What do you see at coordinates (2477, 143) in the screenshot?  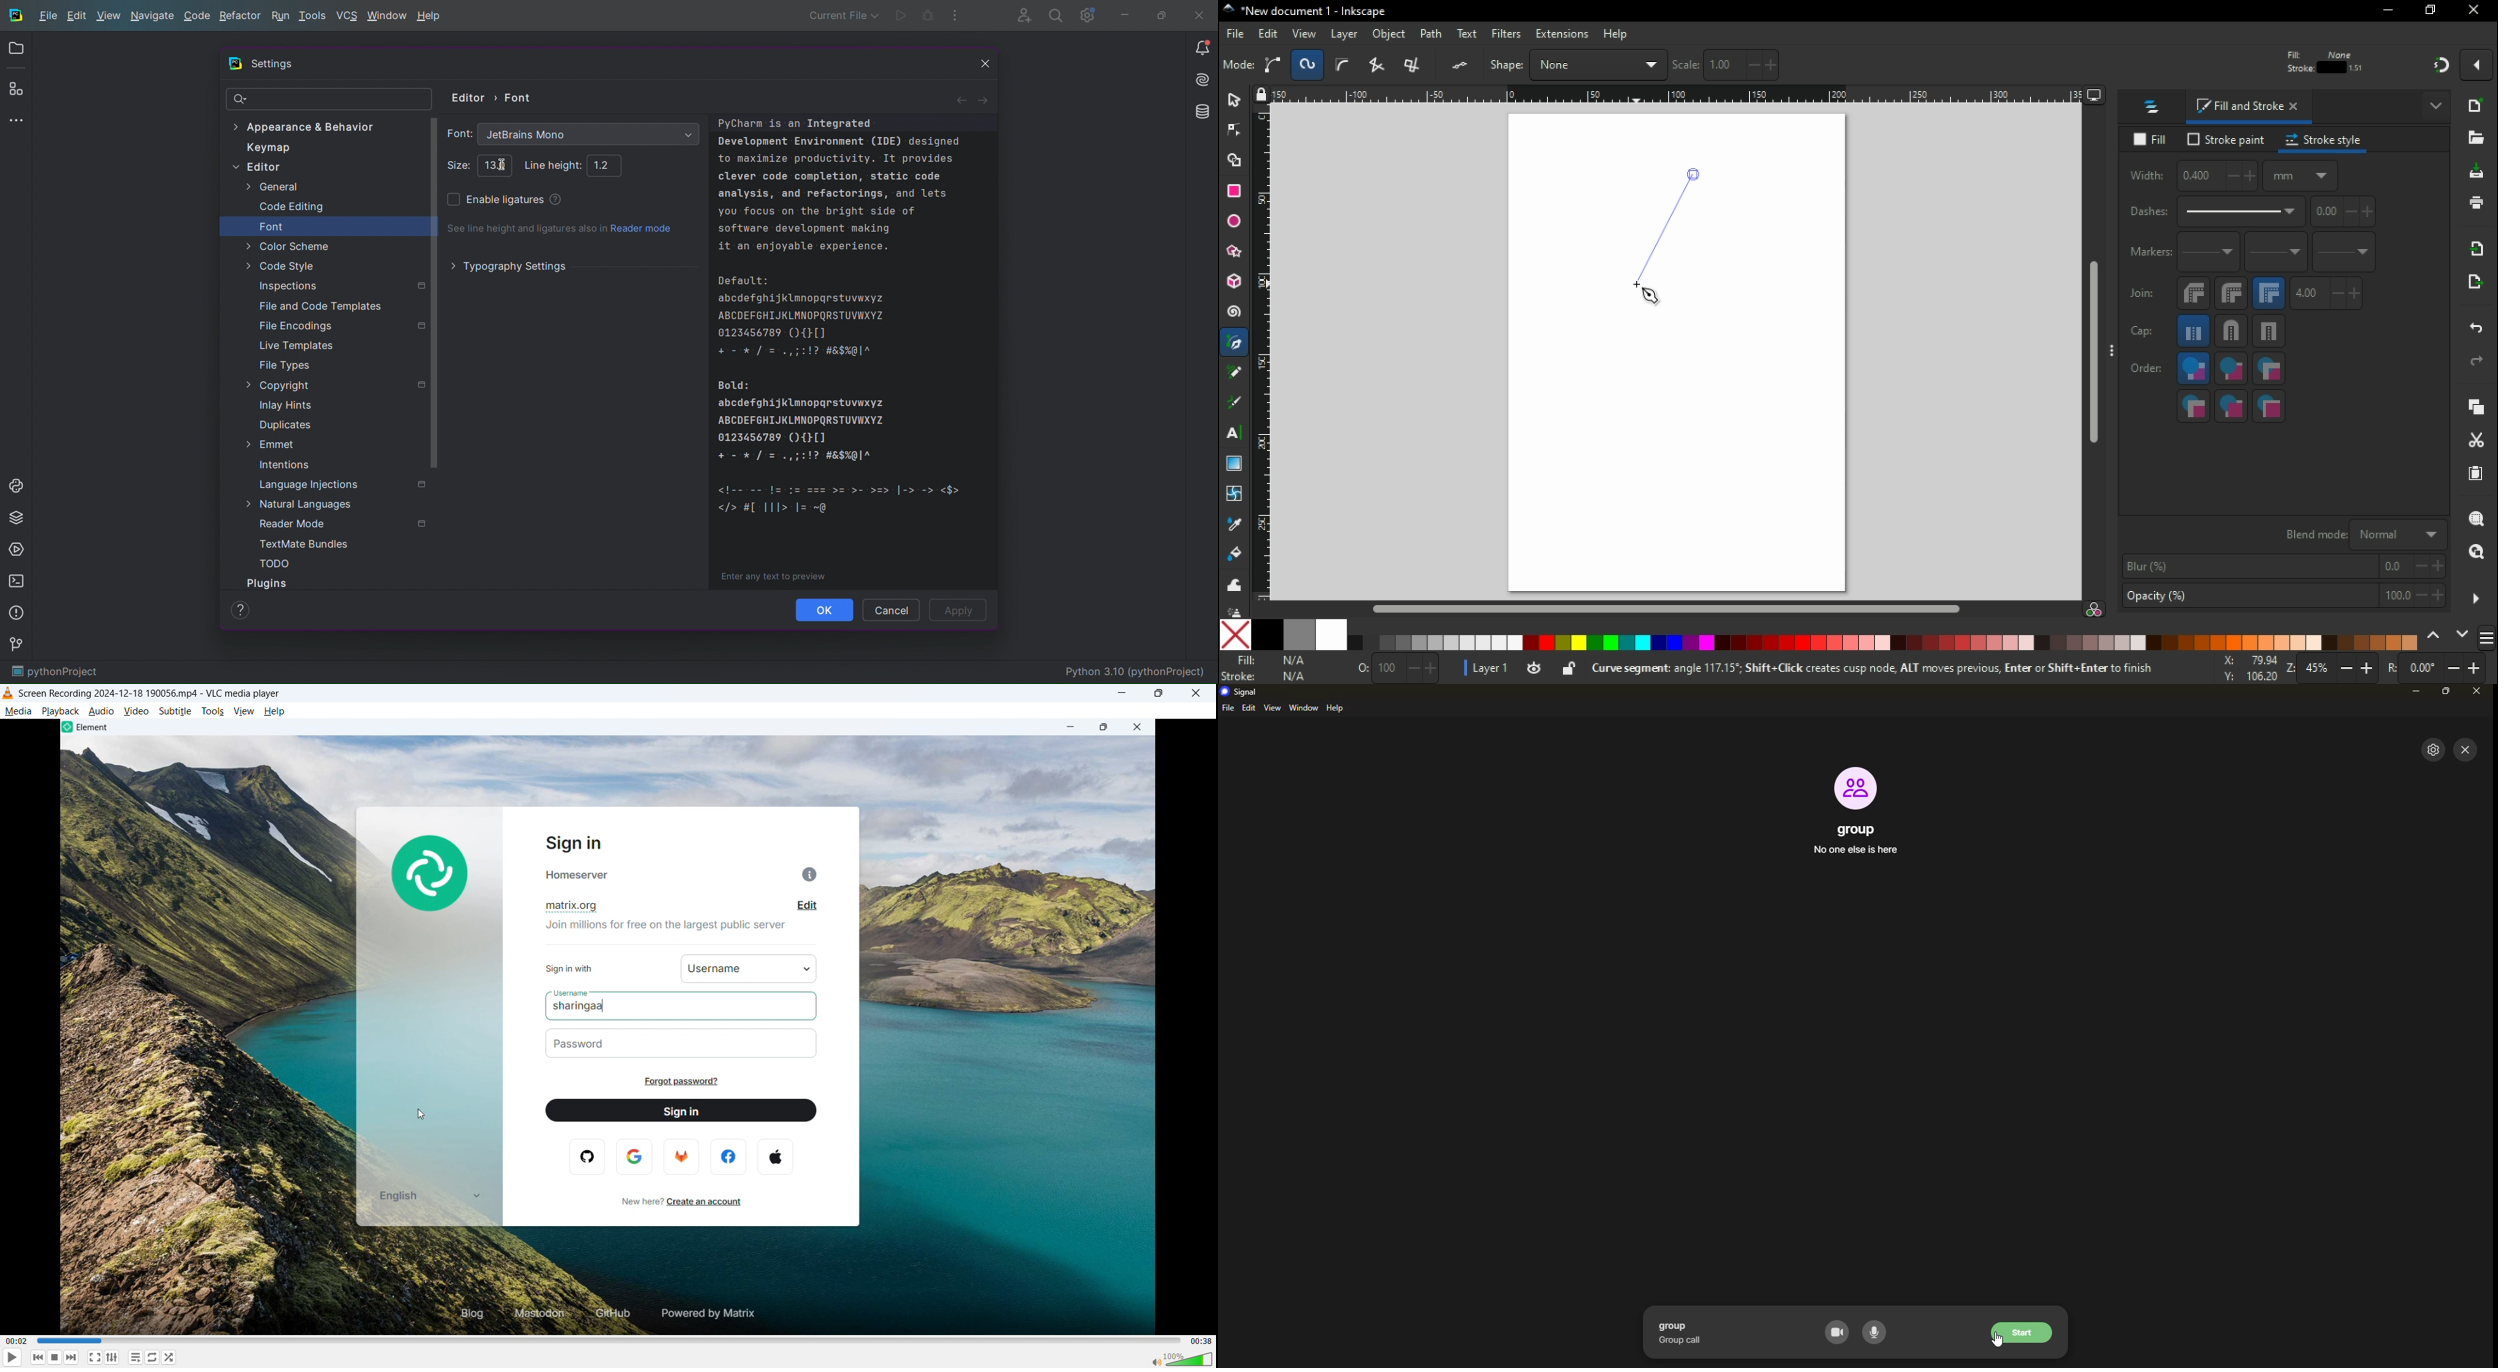 I see `open file dialogue` at bounding box center [2477, 143].